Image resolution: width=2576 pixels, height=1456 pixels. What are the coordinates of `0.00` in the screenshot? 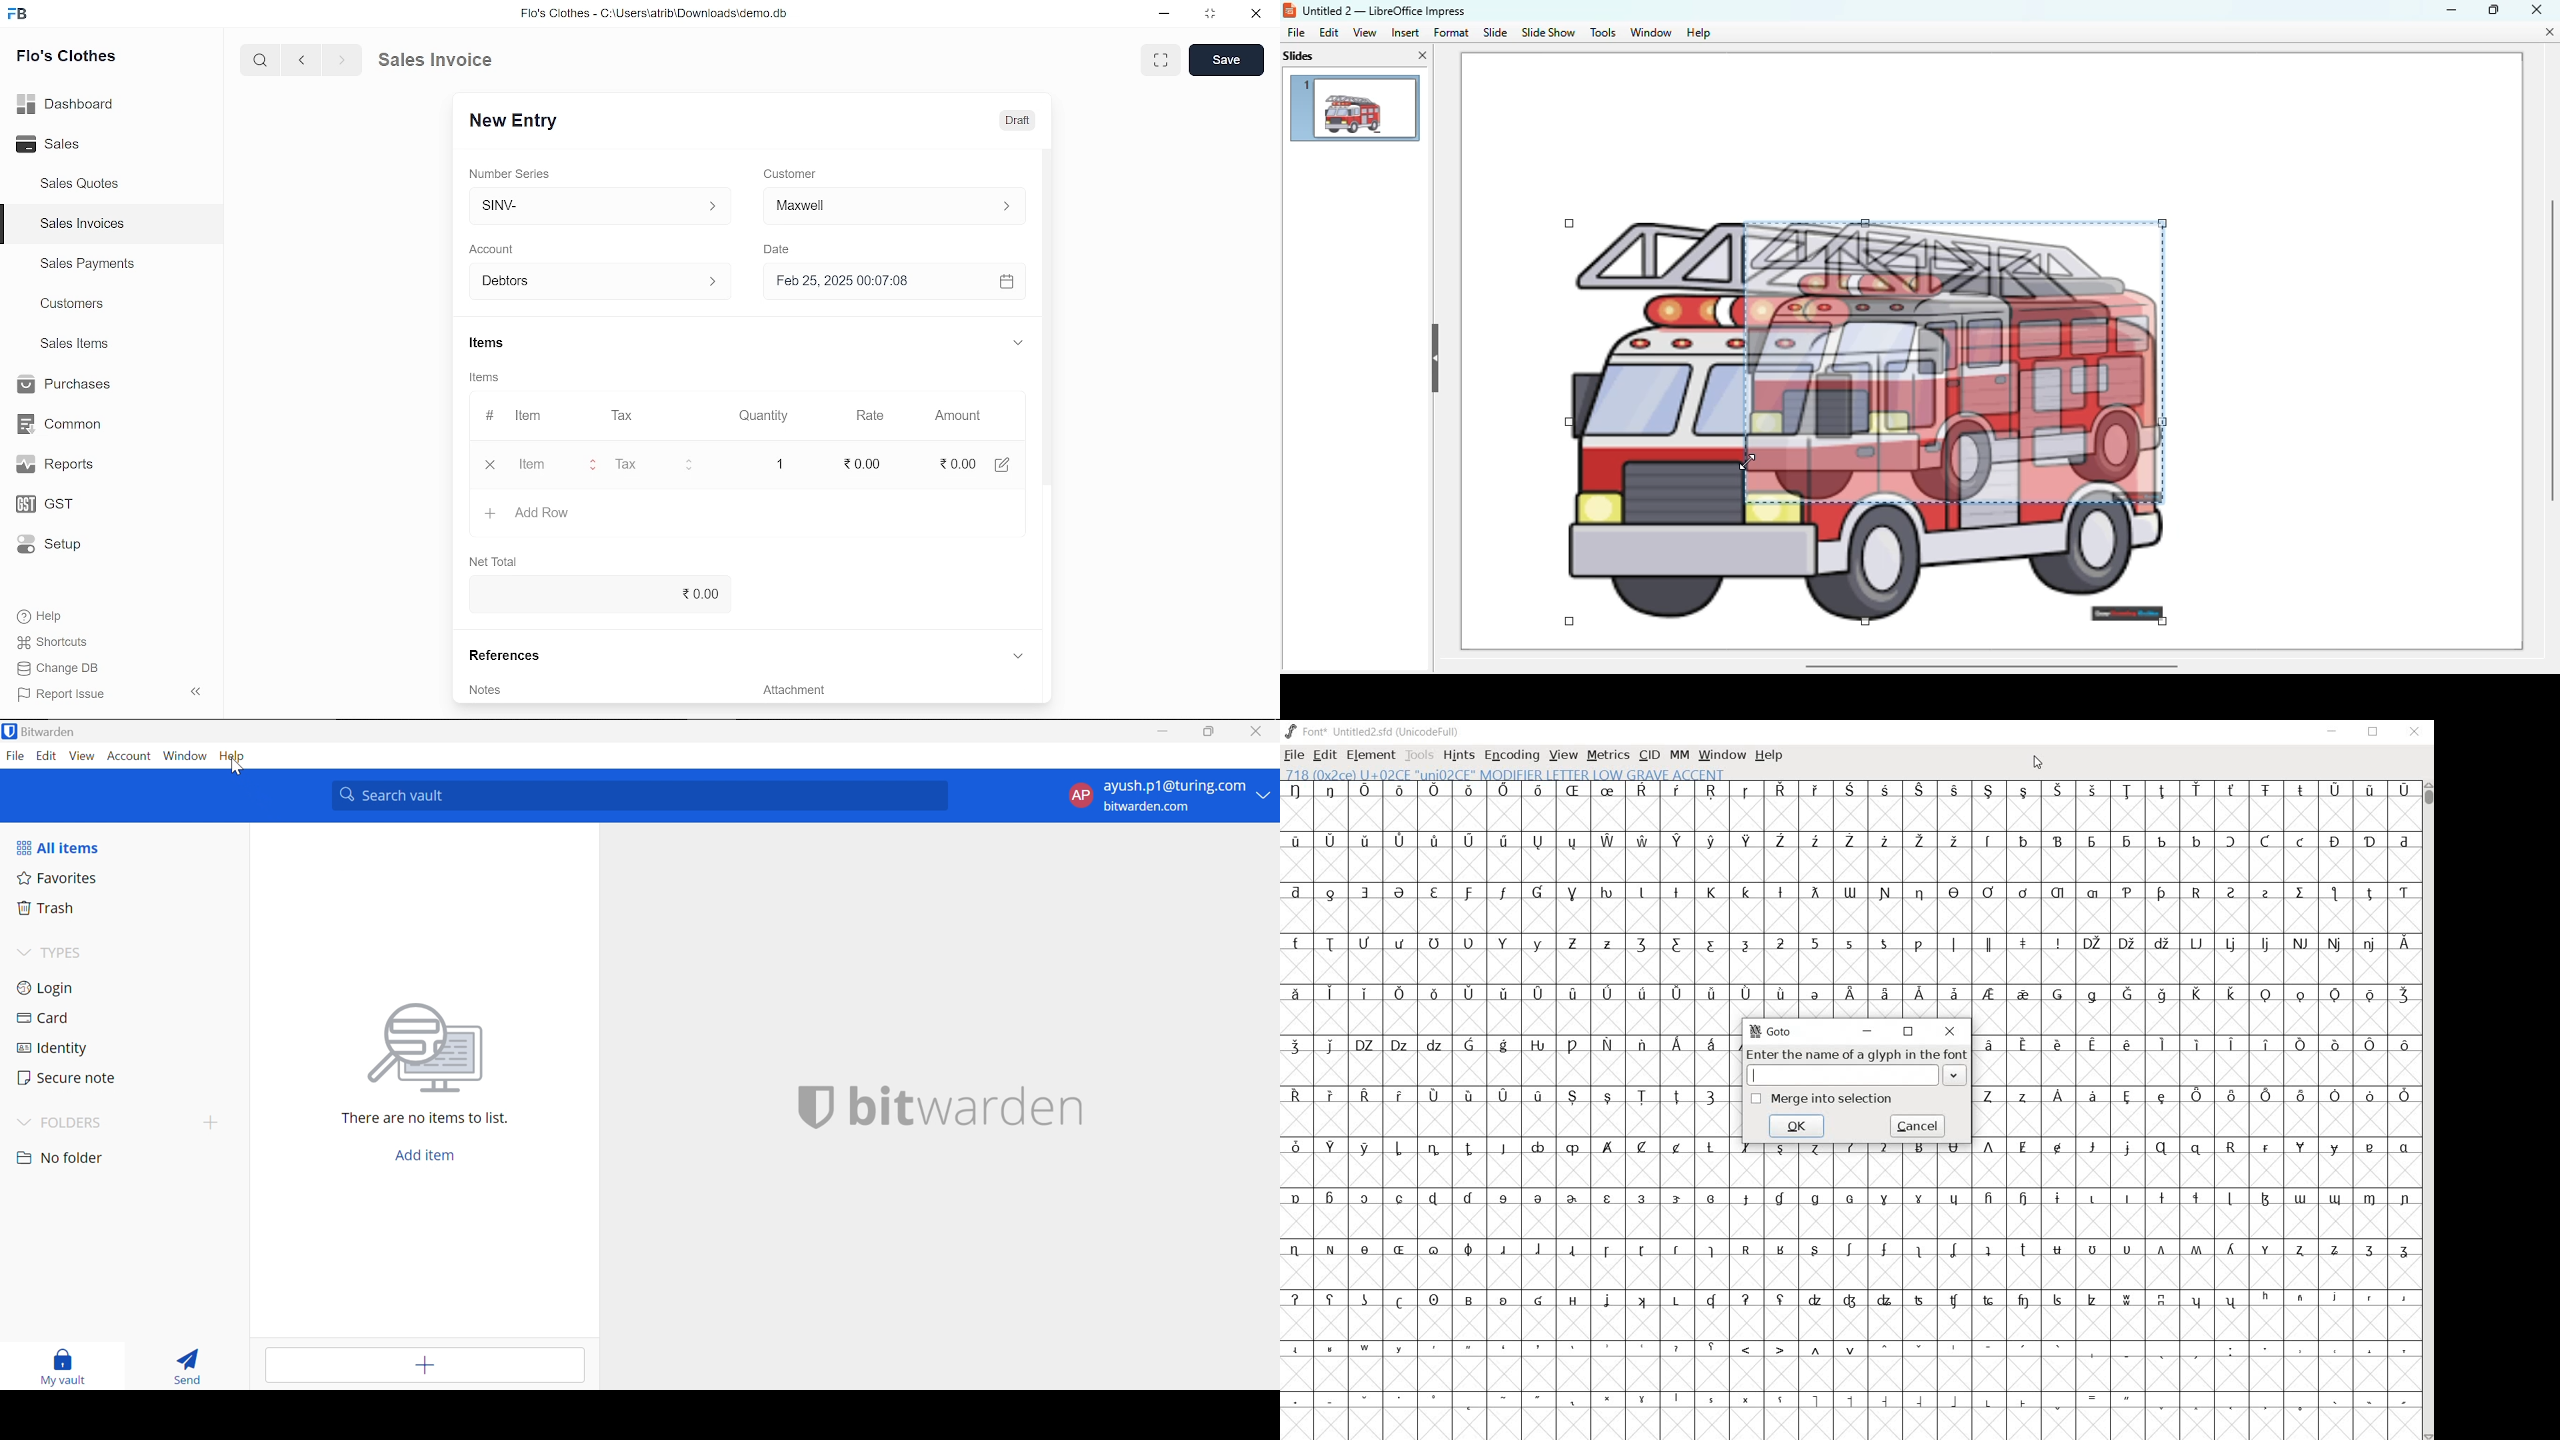 It's located at (599, 592).